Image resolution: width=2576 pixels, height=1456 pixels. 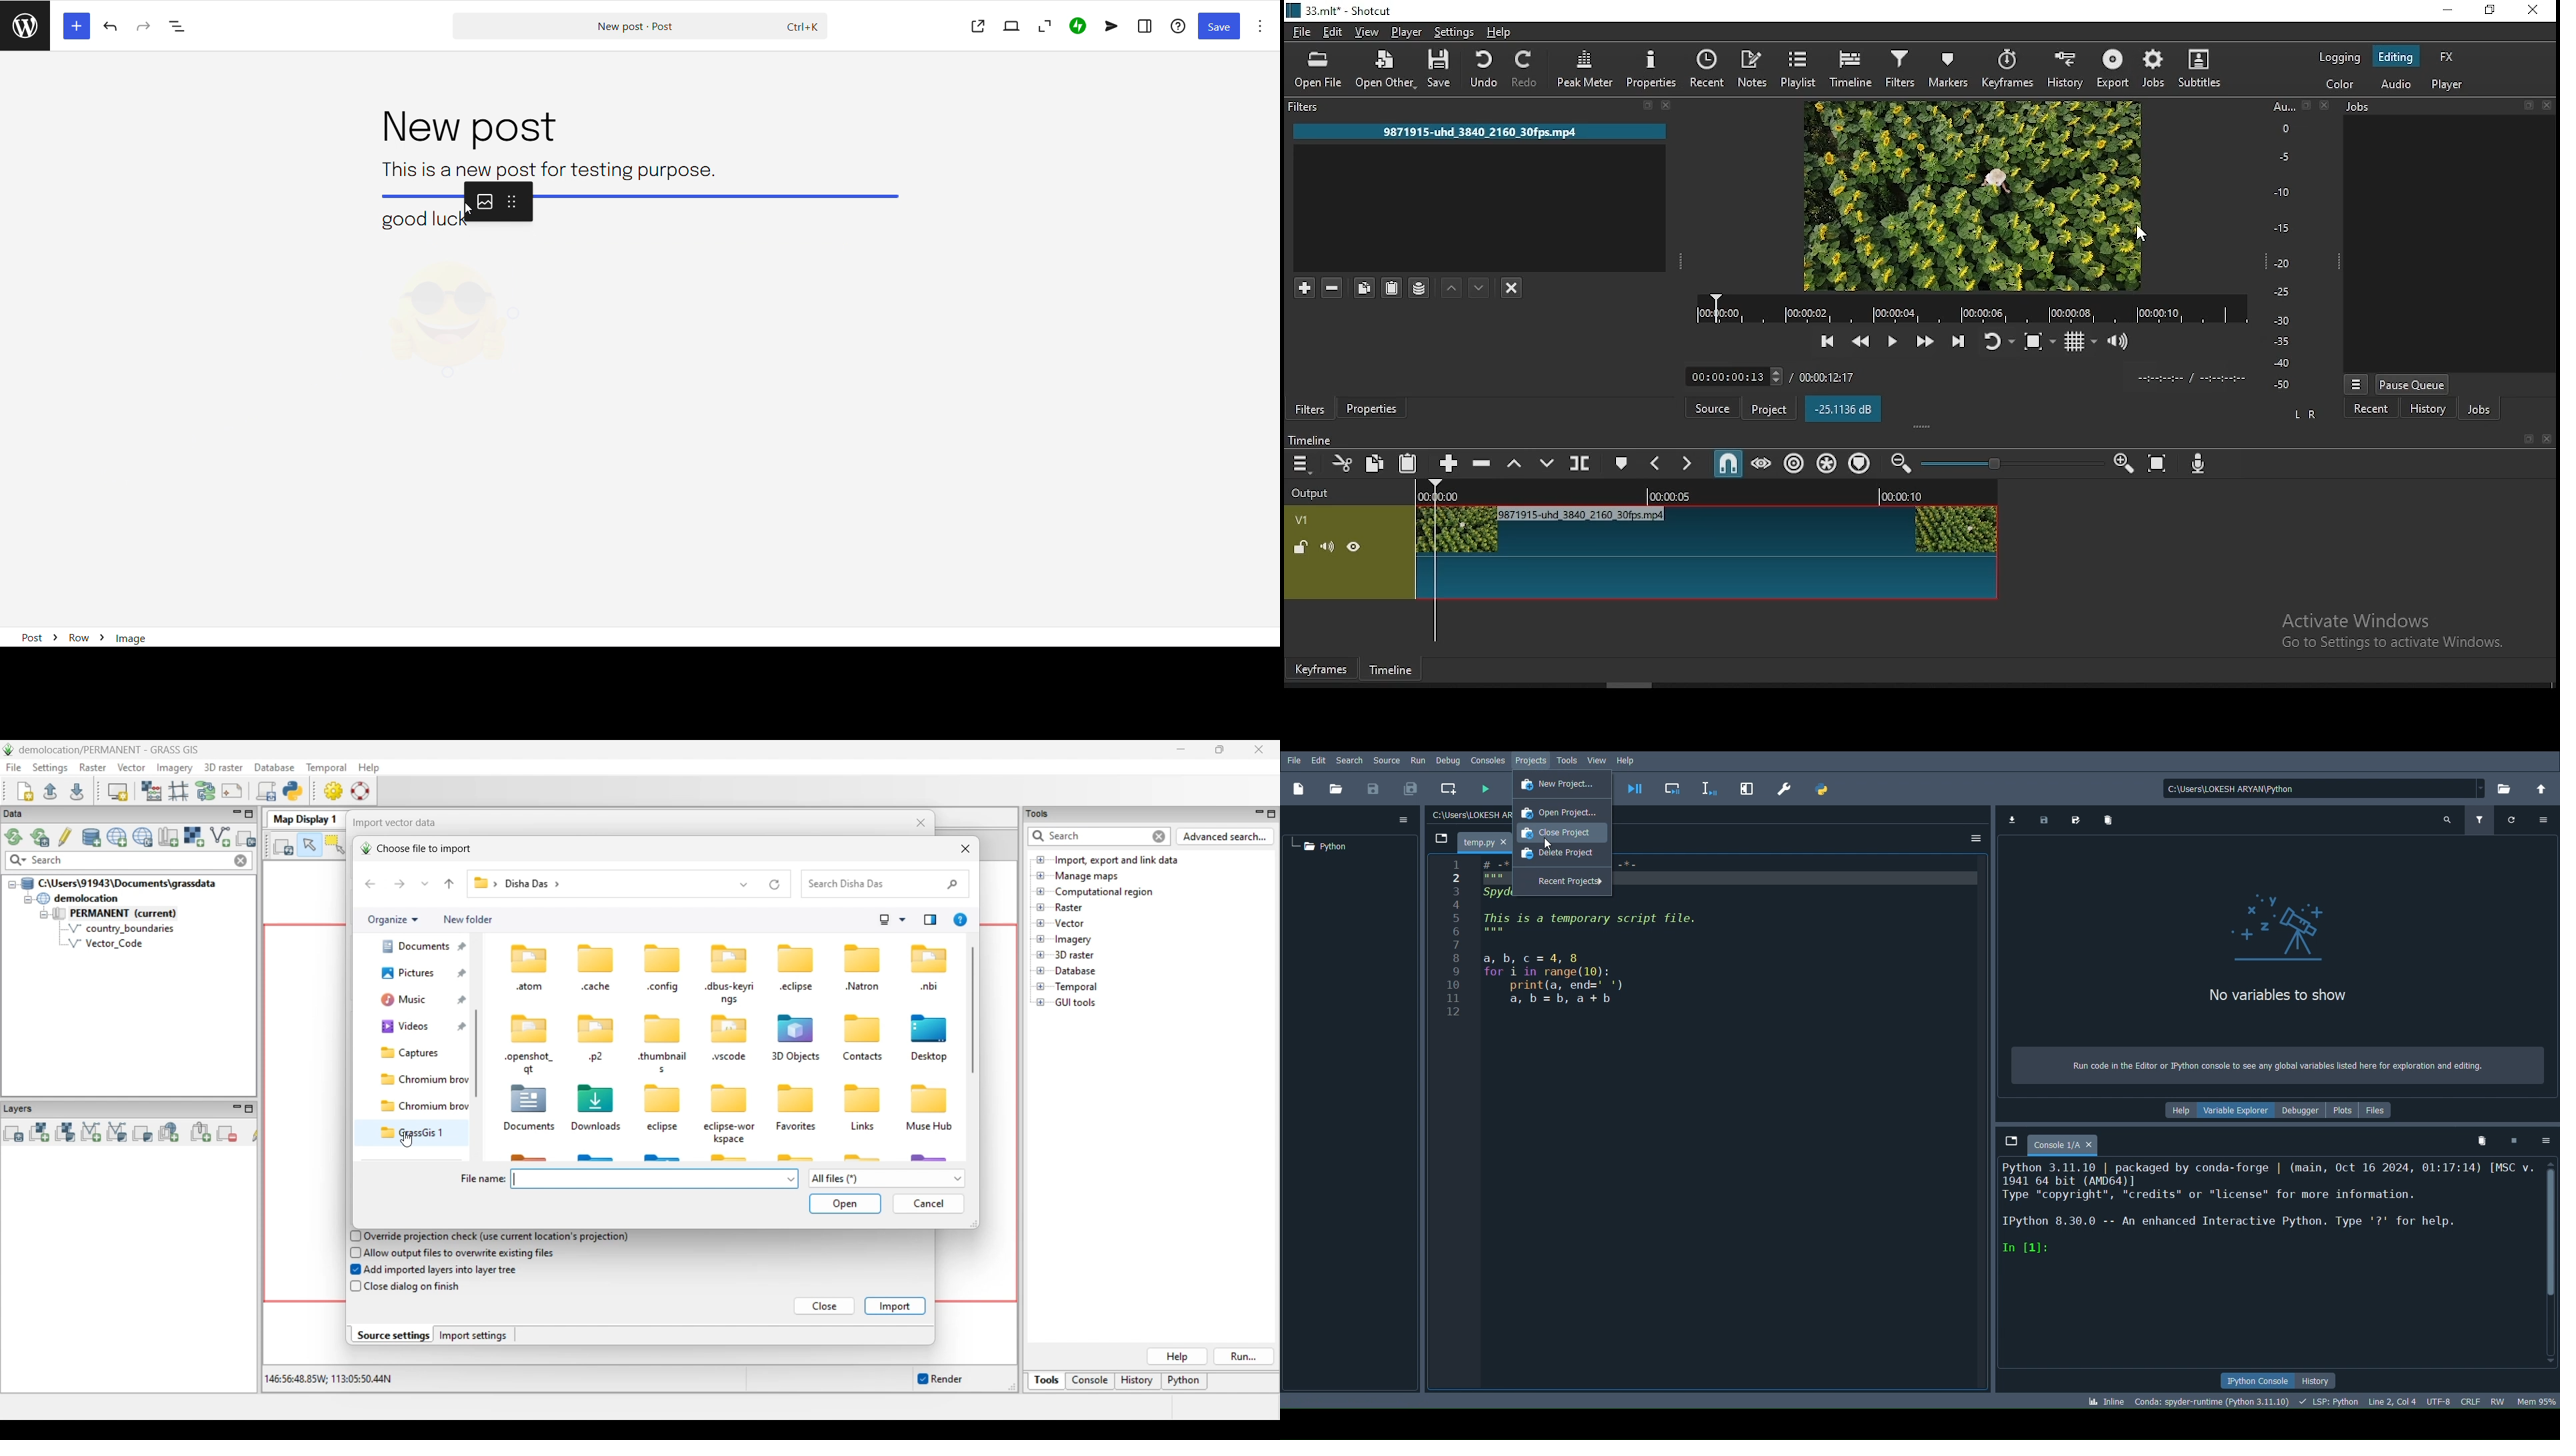 I want to click on Delete project, so click(x=1555, y=856).